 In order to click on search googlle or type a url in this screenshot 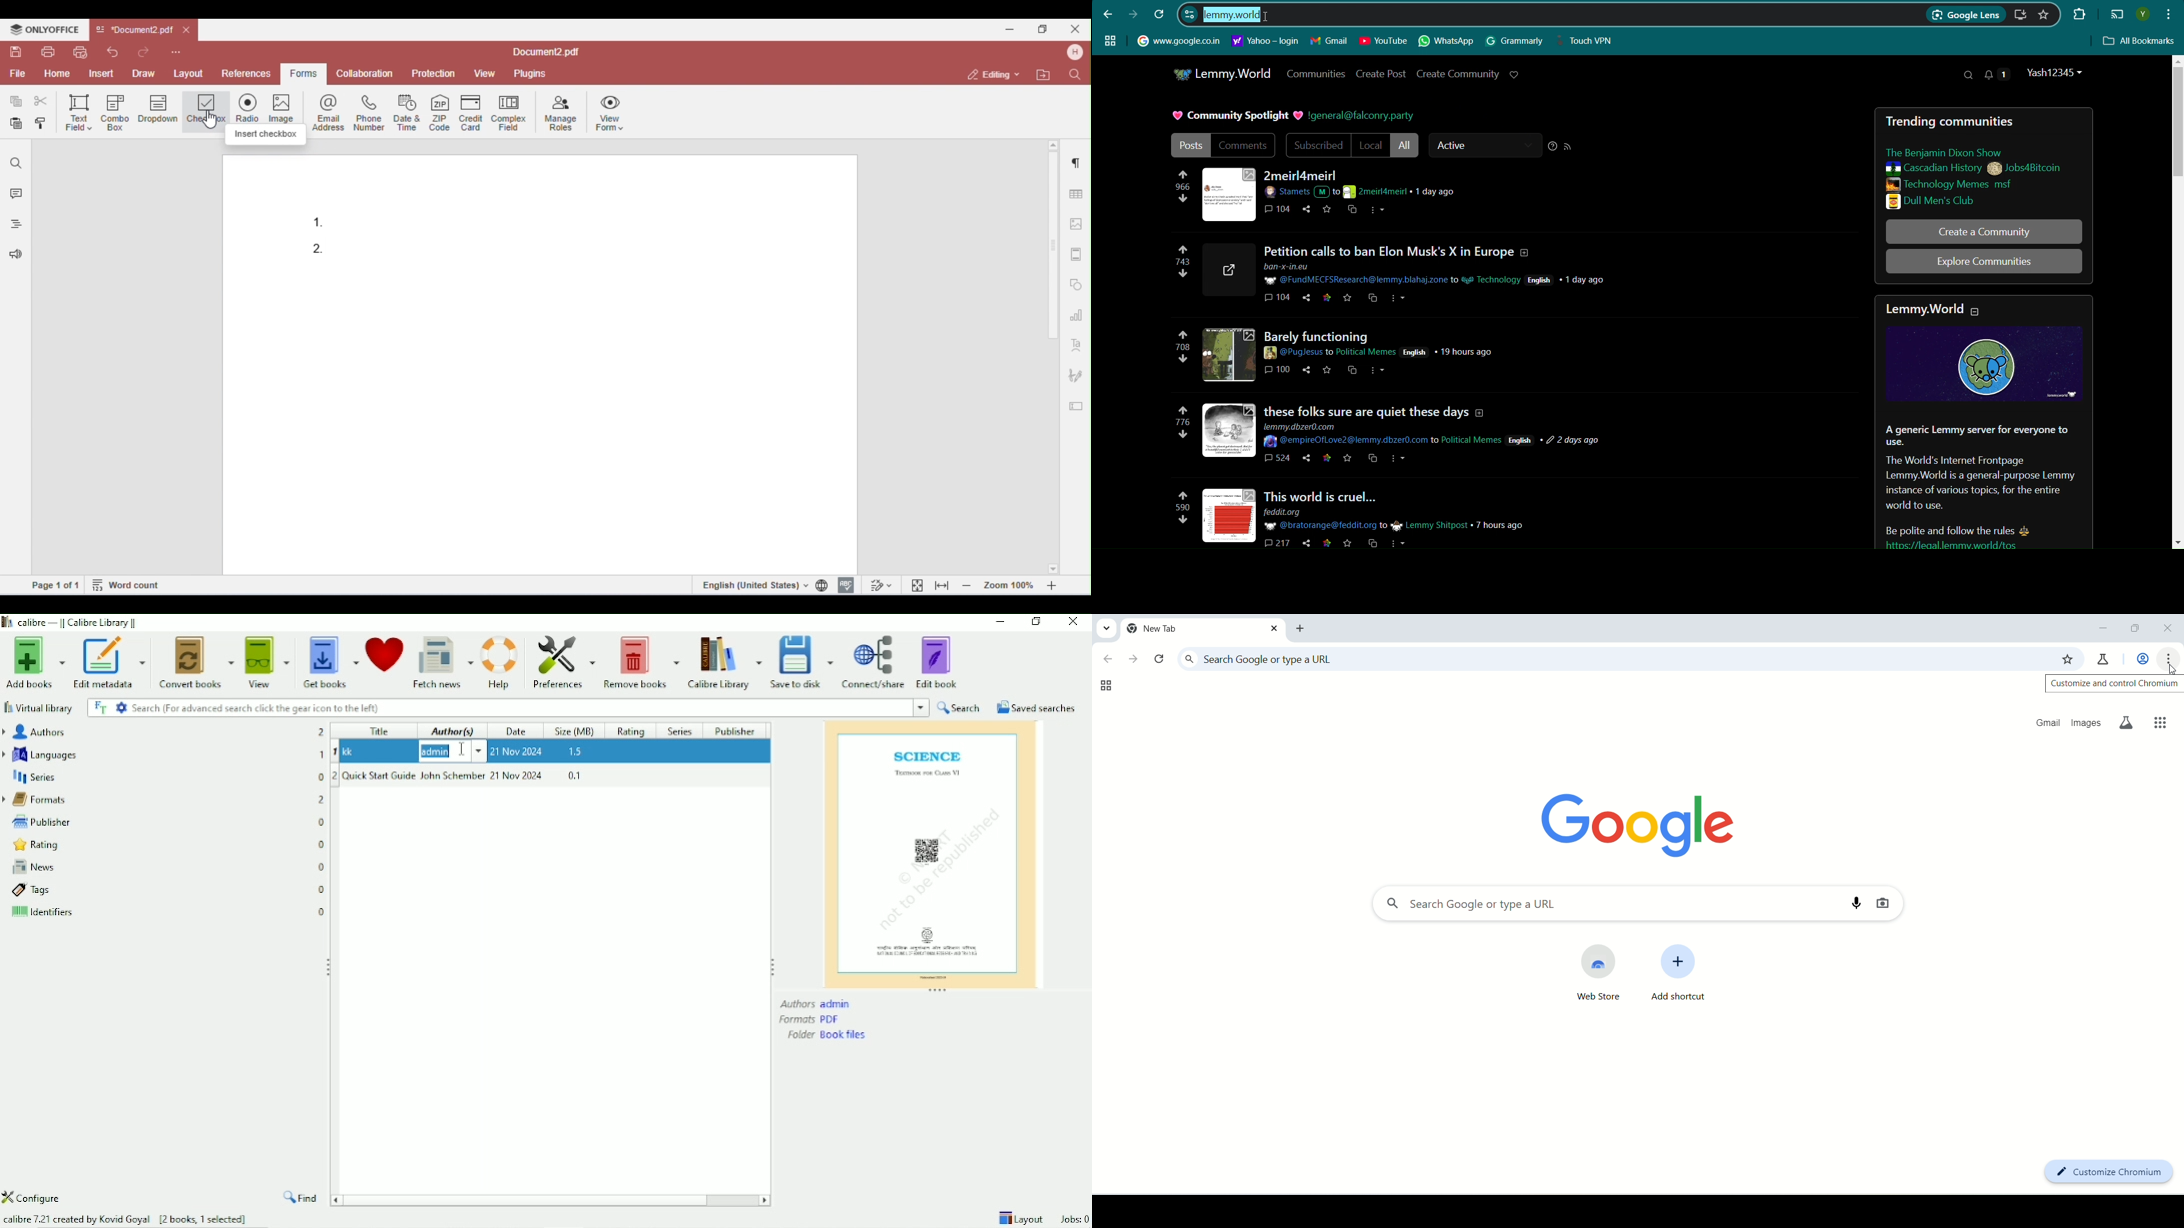, I will do `click(1611, 659)`.